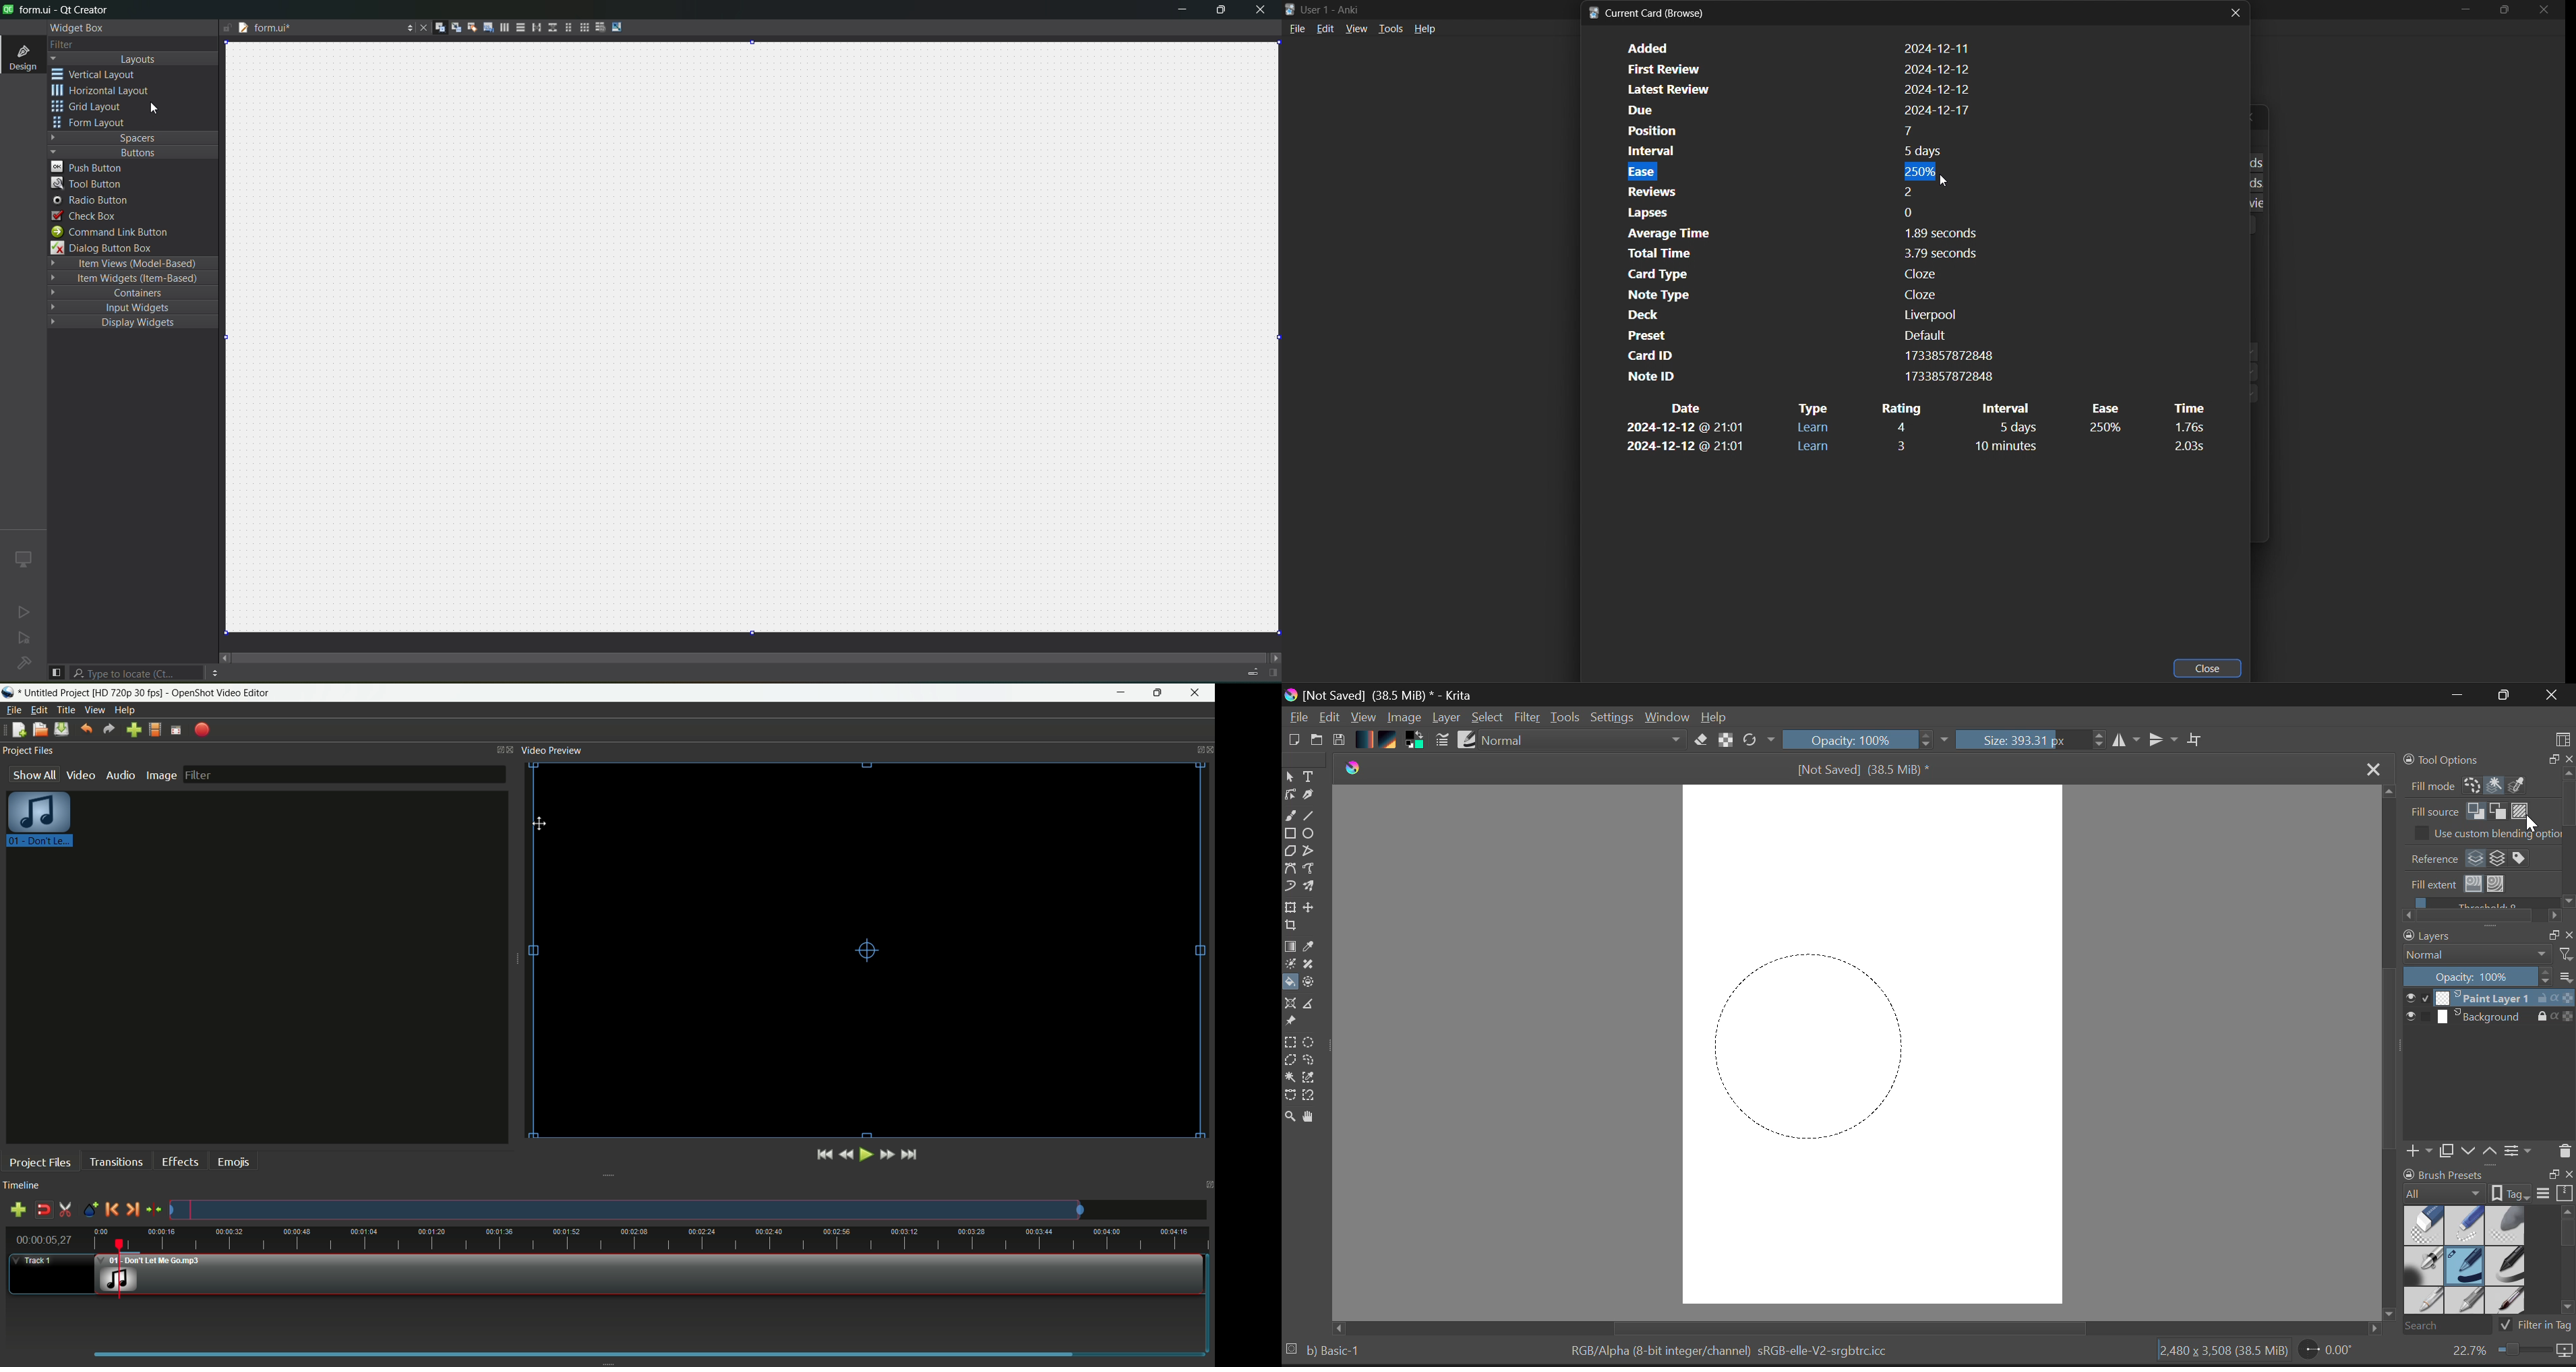 The image size is (2576, 1372). Describe the element at coordinates (1904, 427) in the screenshot. I see `rating` at that location.